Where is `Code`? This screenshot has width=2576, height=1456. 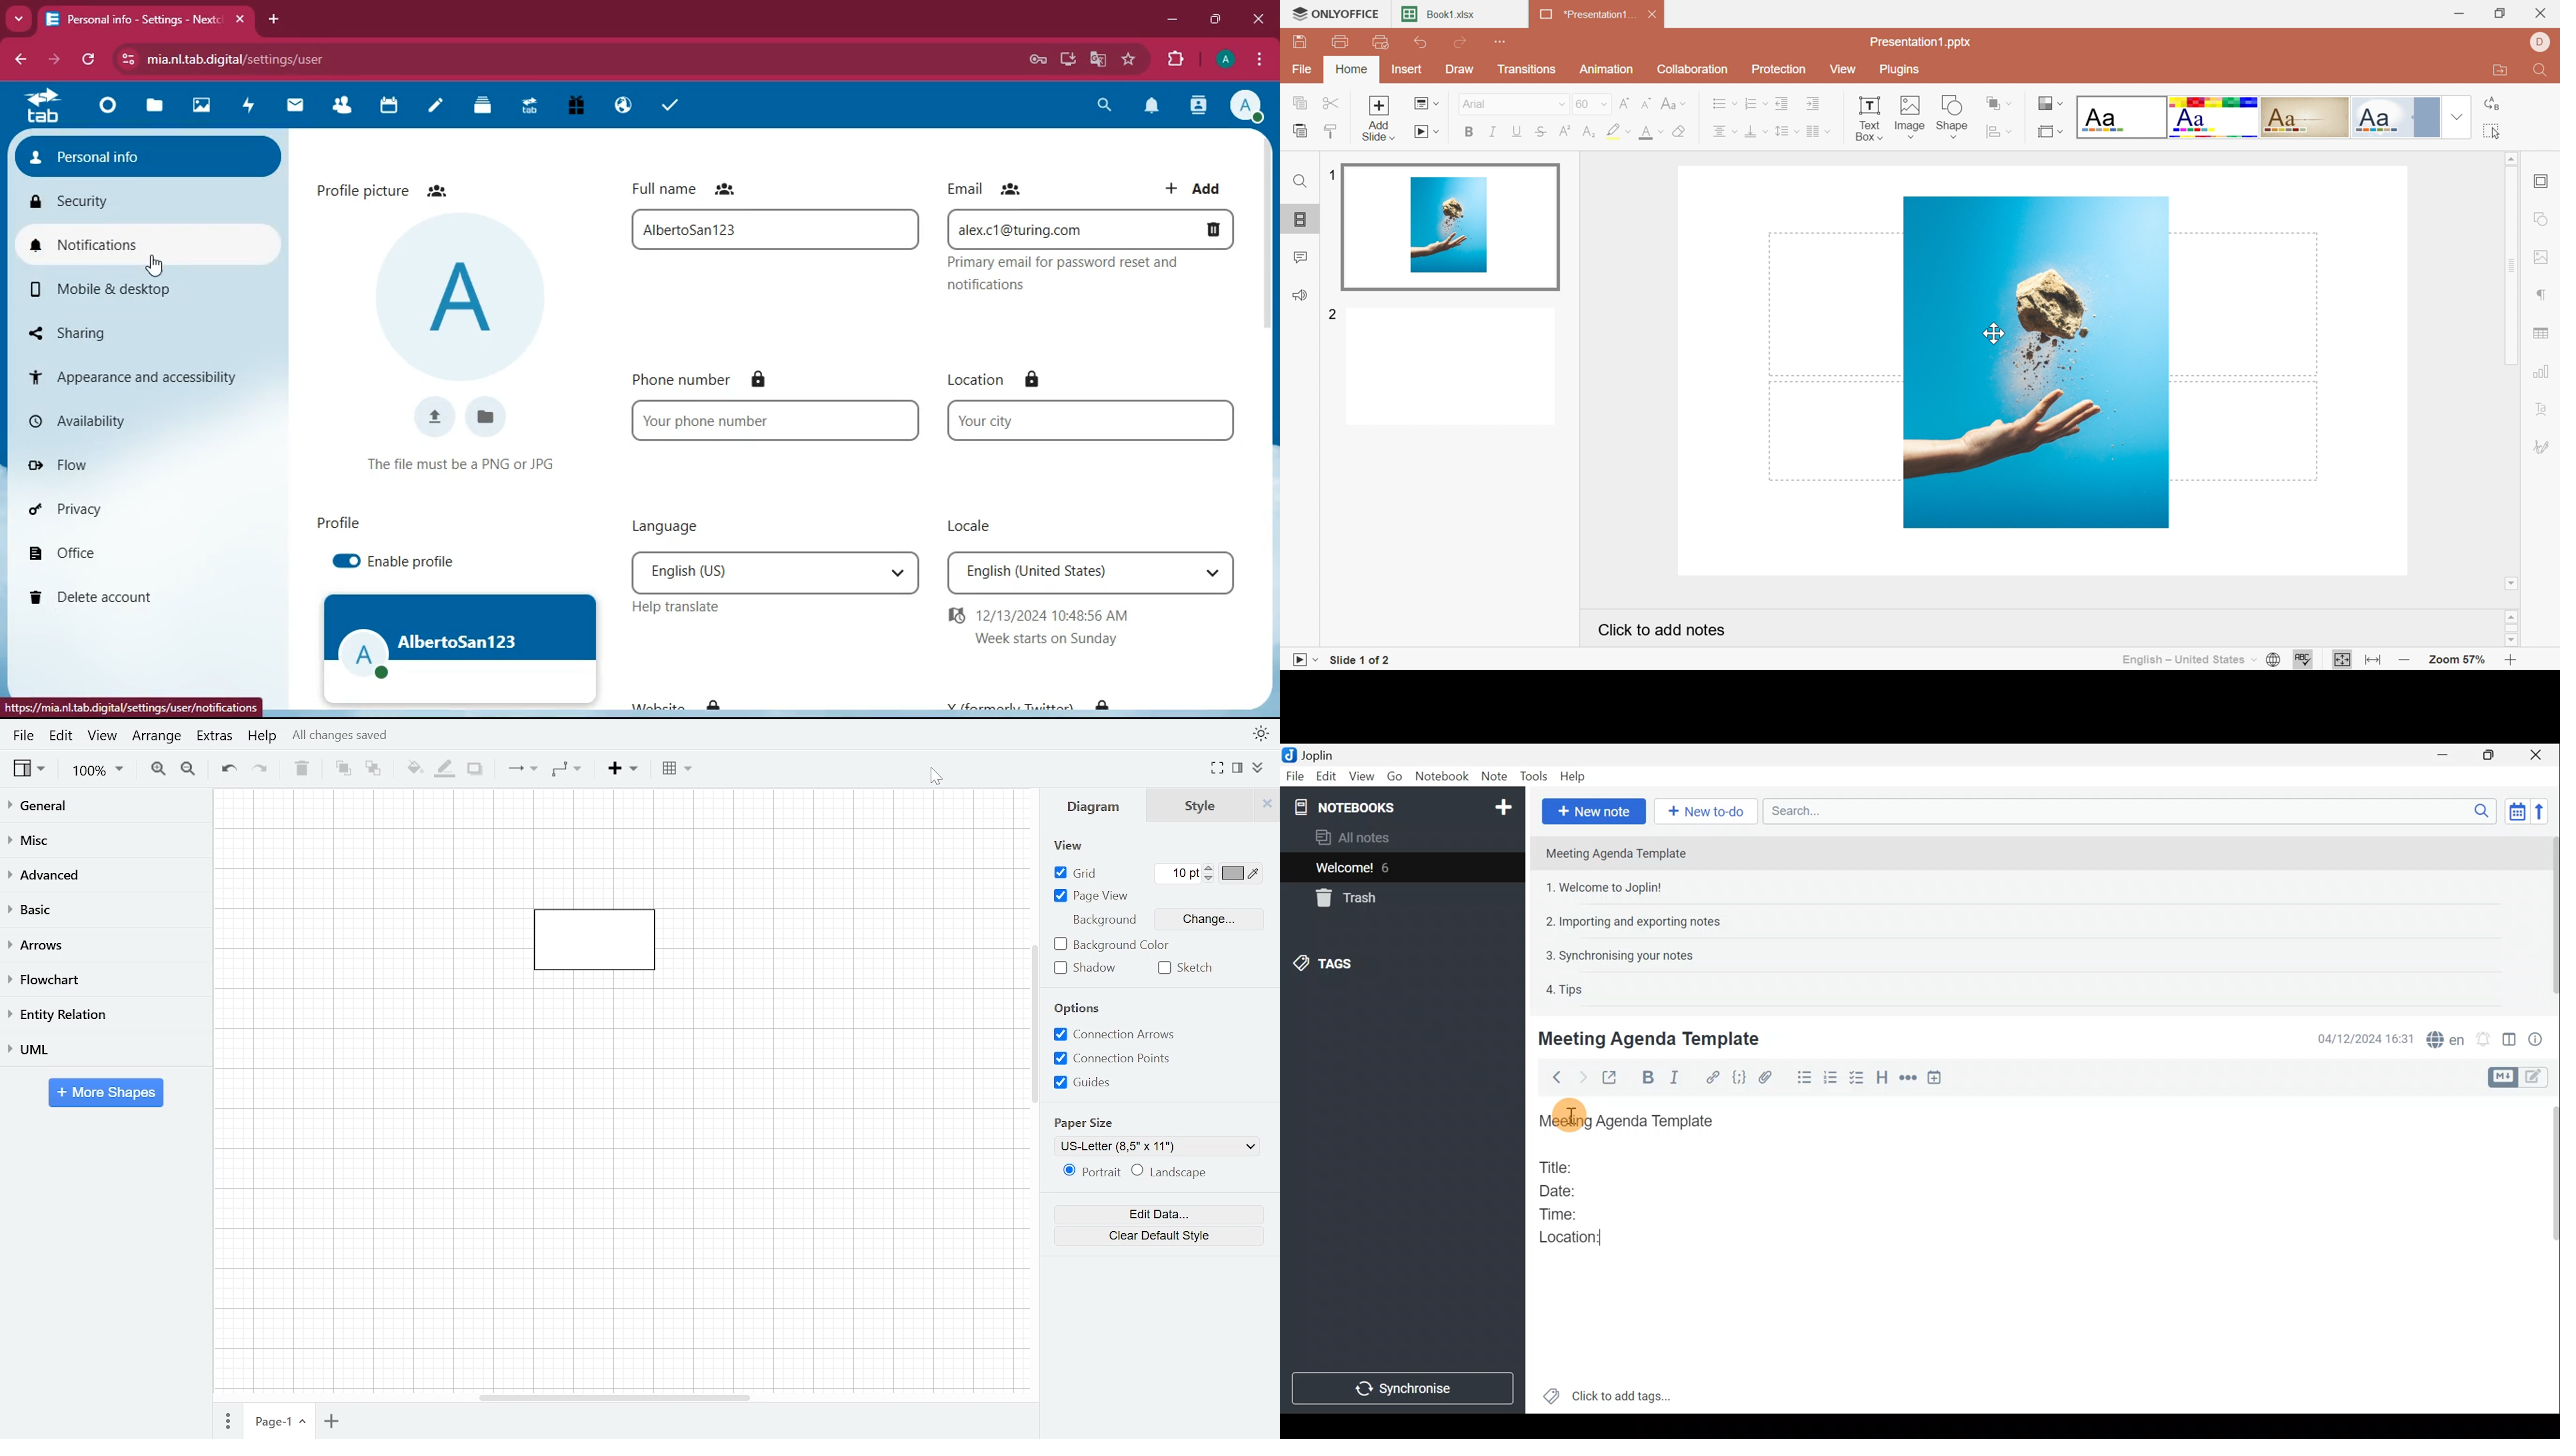
Code is located at coordinates (1739, 1080).